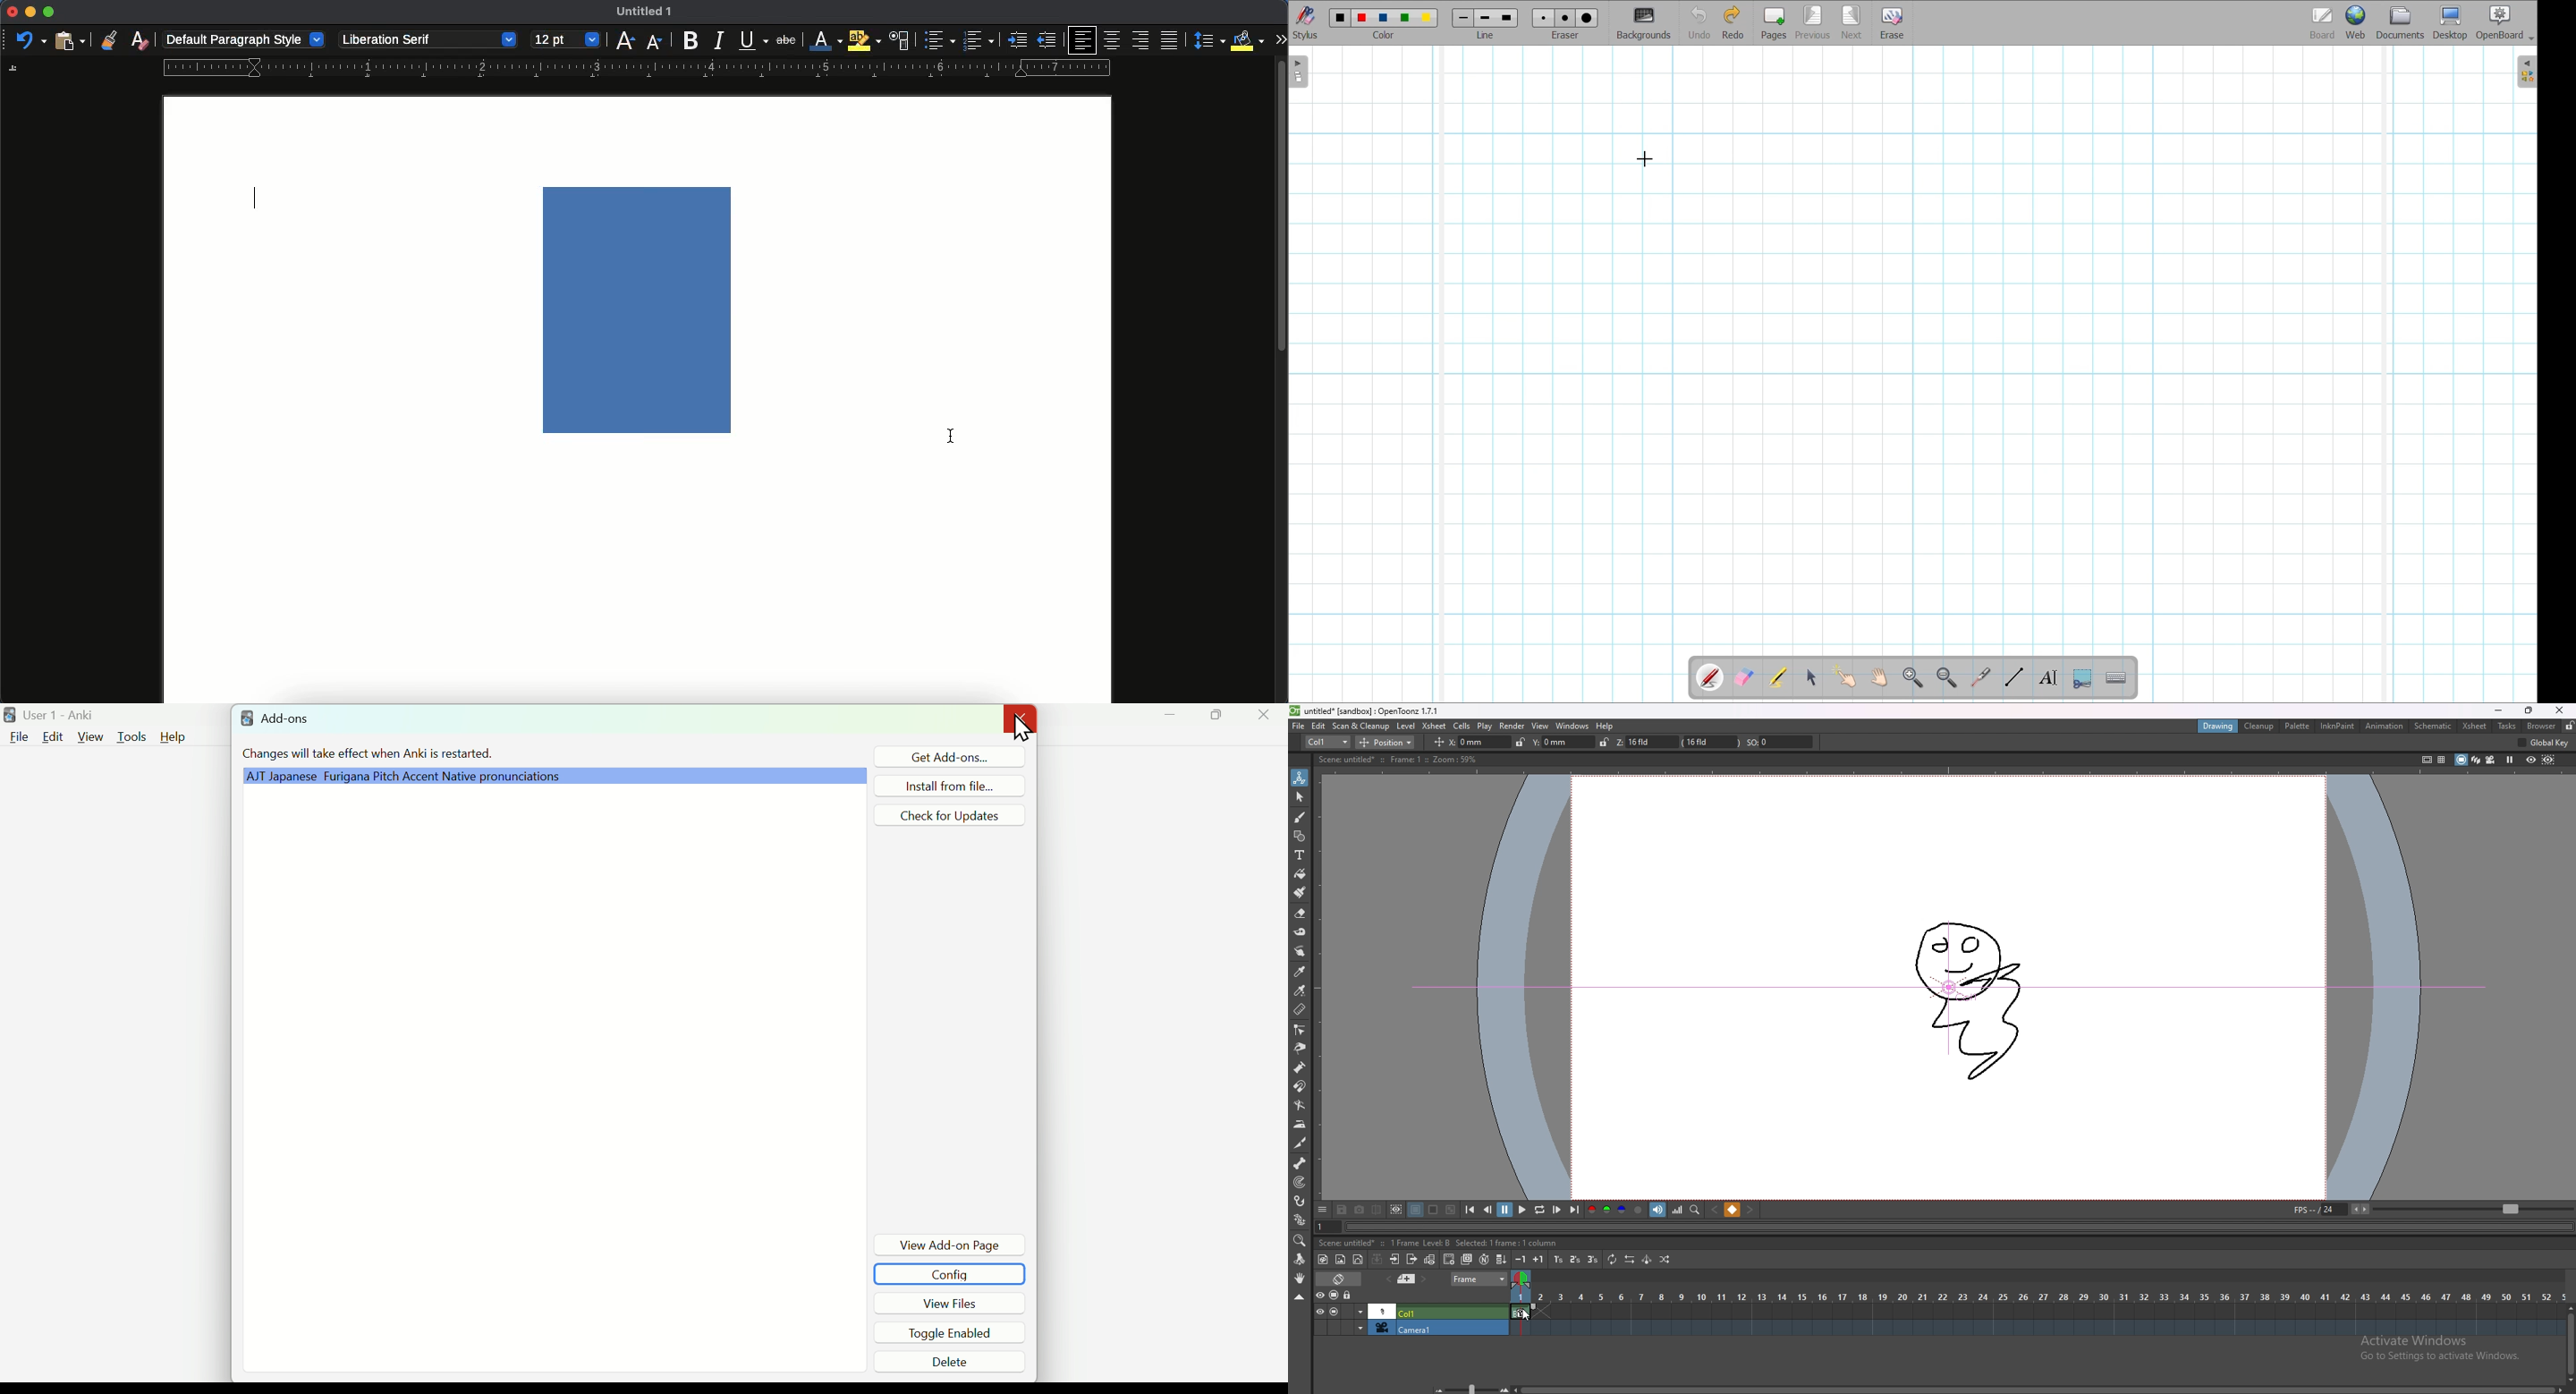 The height and width of the screenshot is (1400, 2576). Describe the element at coordinates (1300, 778) in the screenshot. I see `animate` at that location.